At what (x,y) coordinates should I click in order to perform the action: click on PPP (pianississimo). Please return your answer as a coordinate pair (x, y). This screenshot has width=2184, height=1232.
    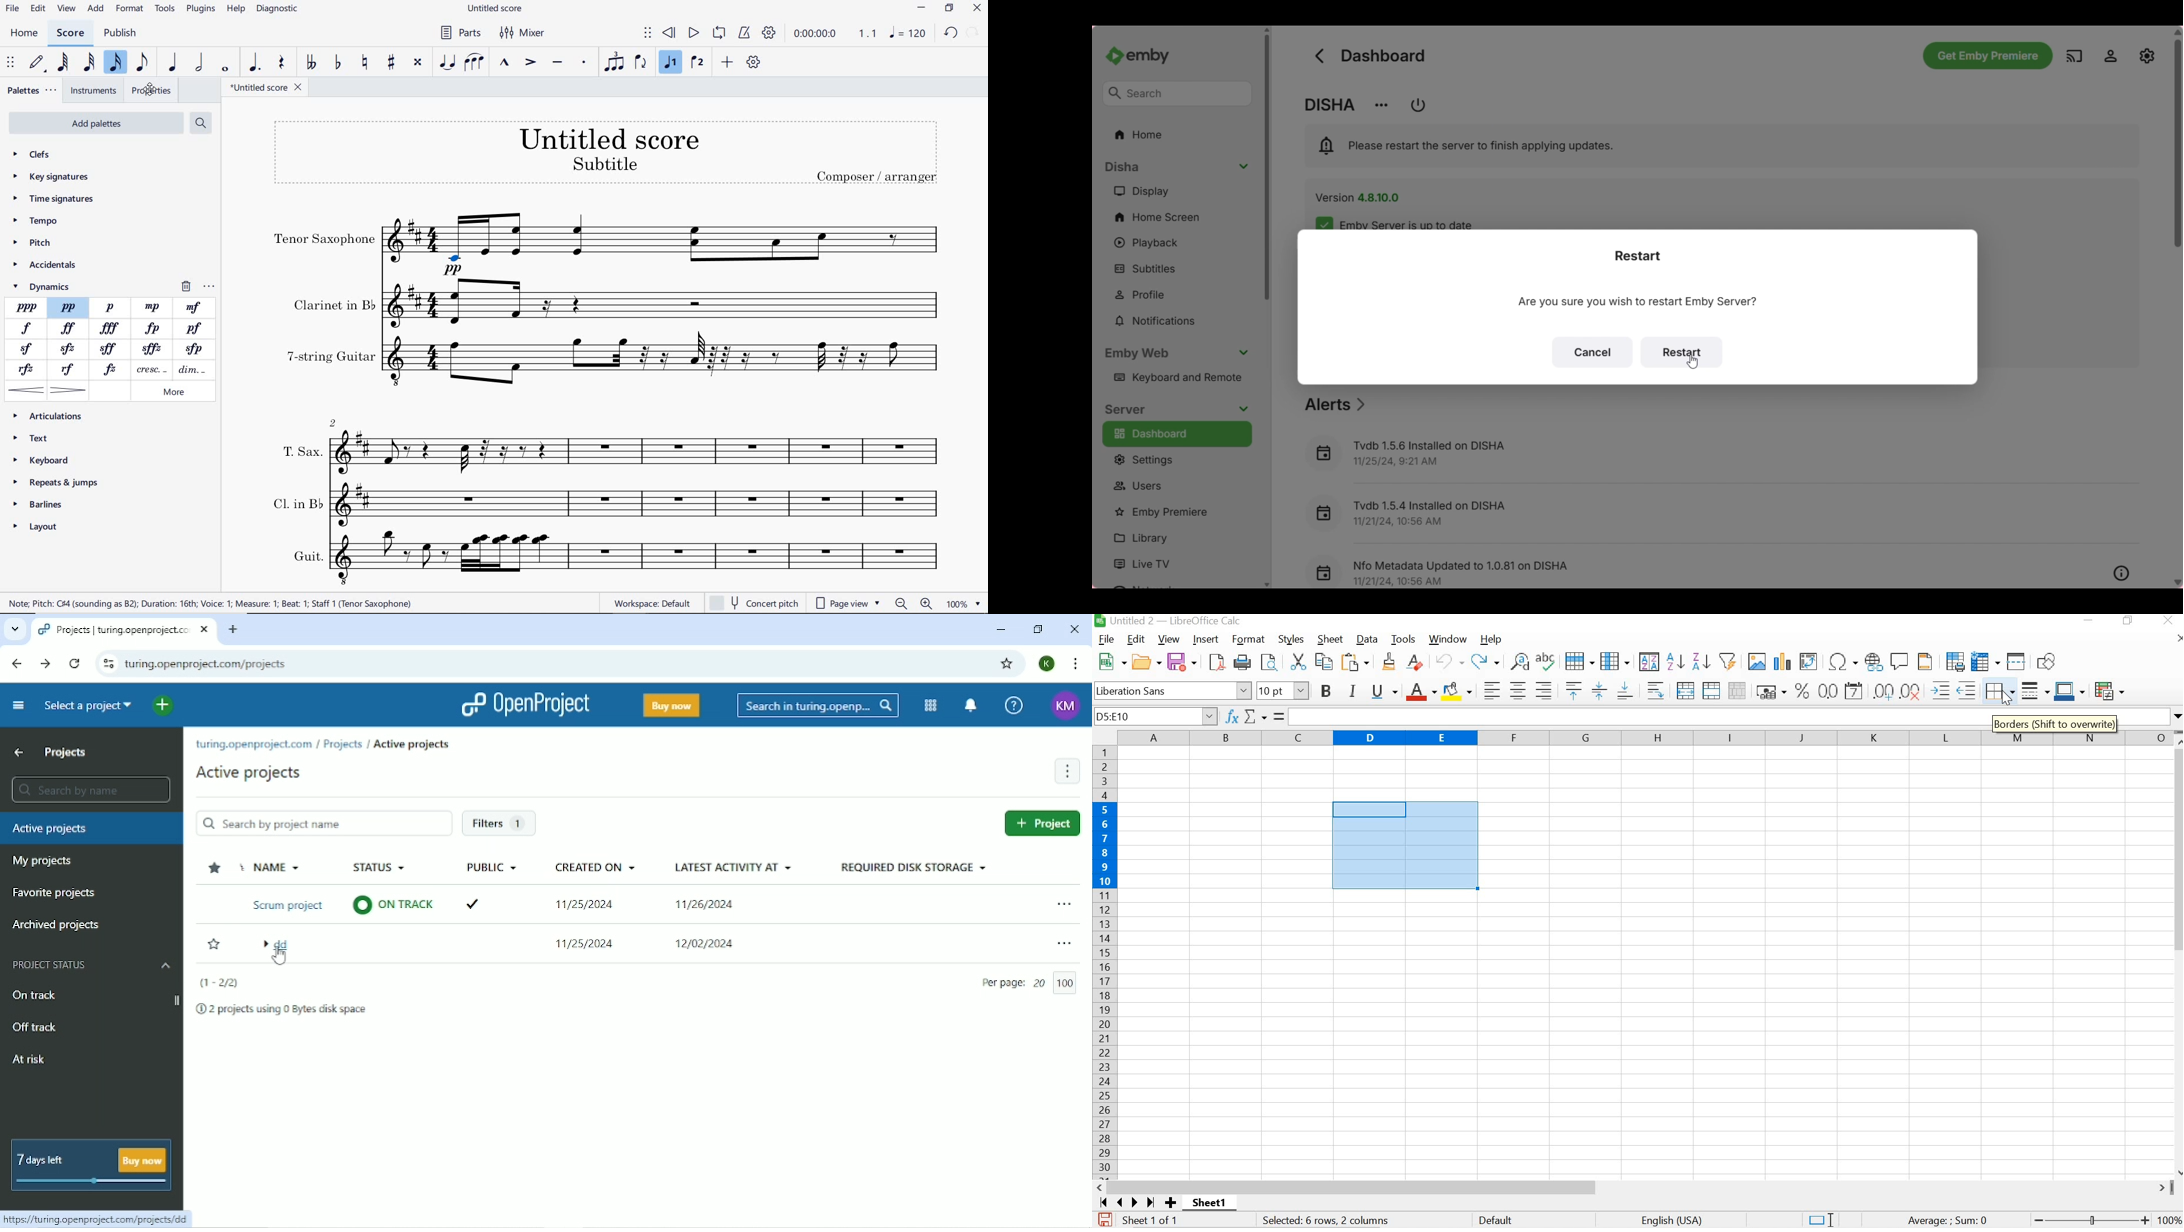
    Looking at the image, I should click on (26, 307).